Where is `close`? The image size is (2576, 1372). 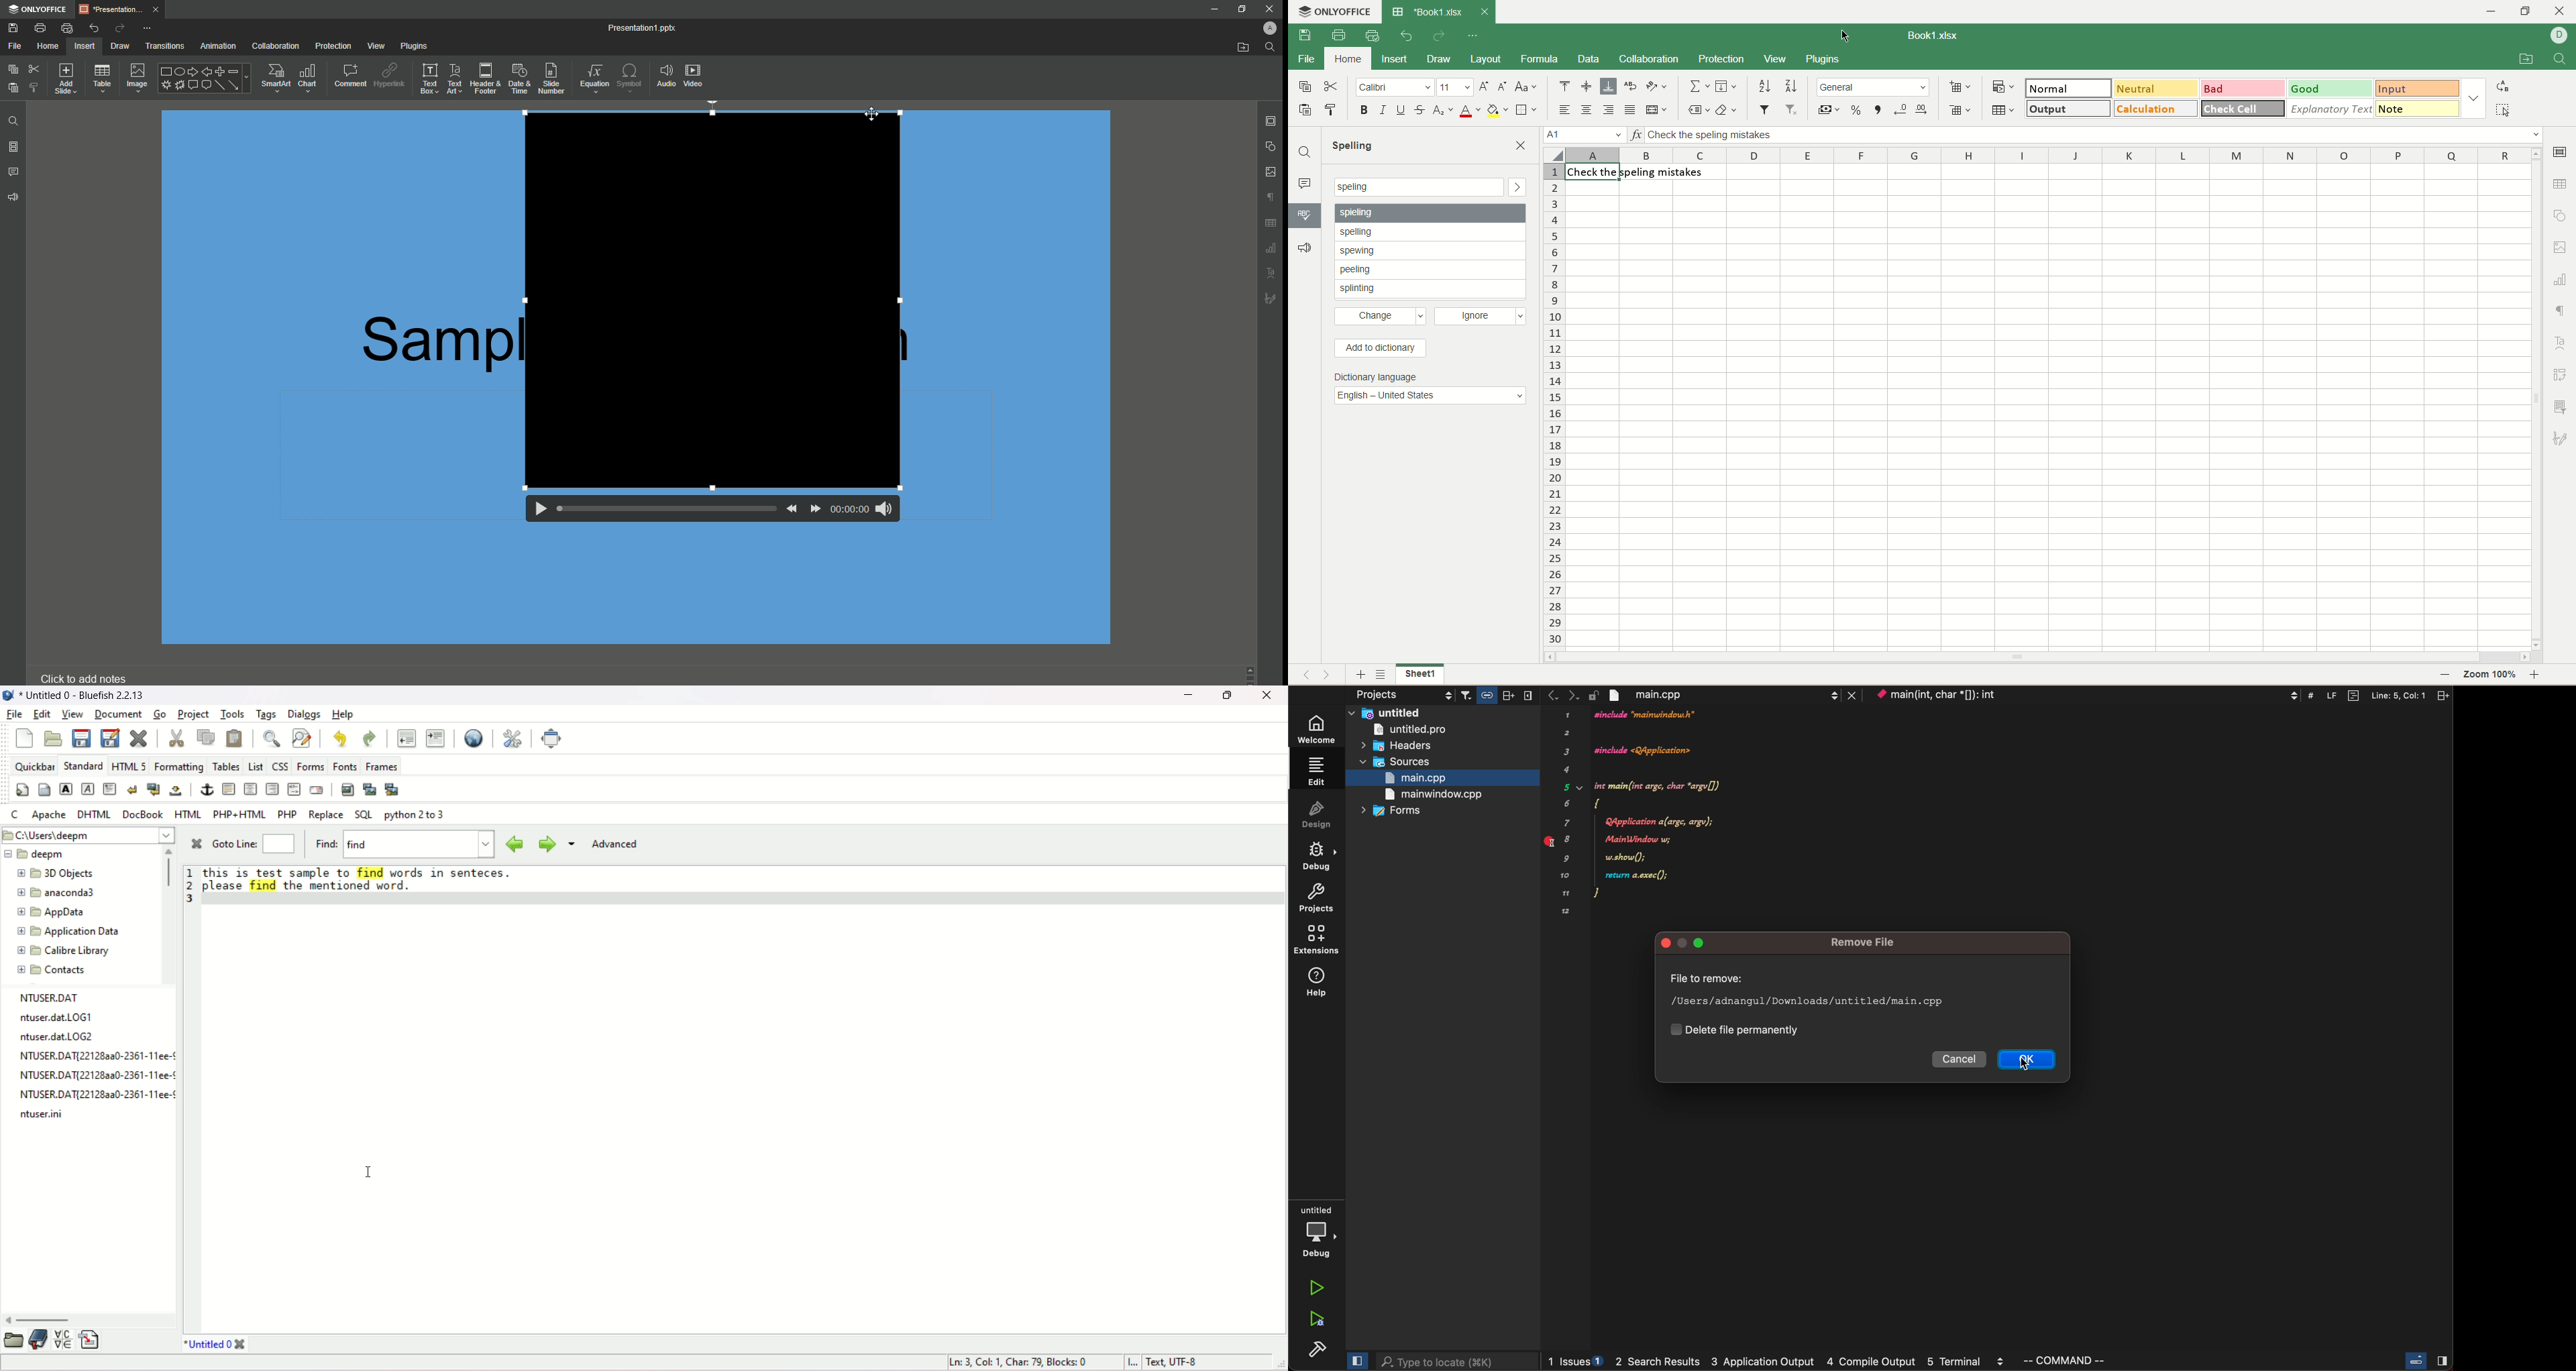
close is located at coordinates (1518, 146).